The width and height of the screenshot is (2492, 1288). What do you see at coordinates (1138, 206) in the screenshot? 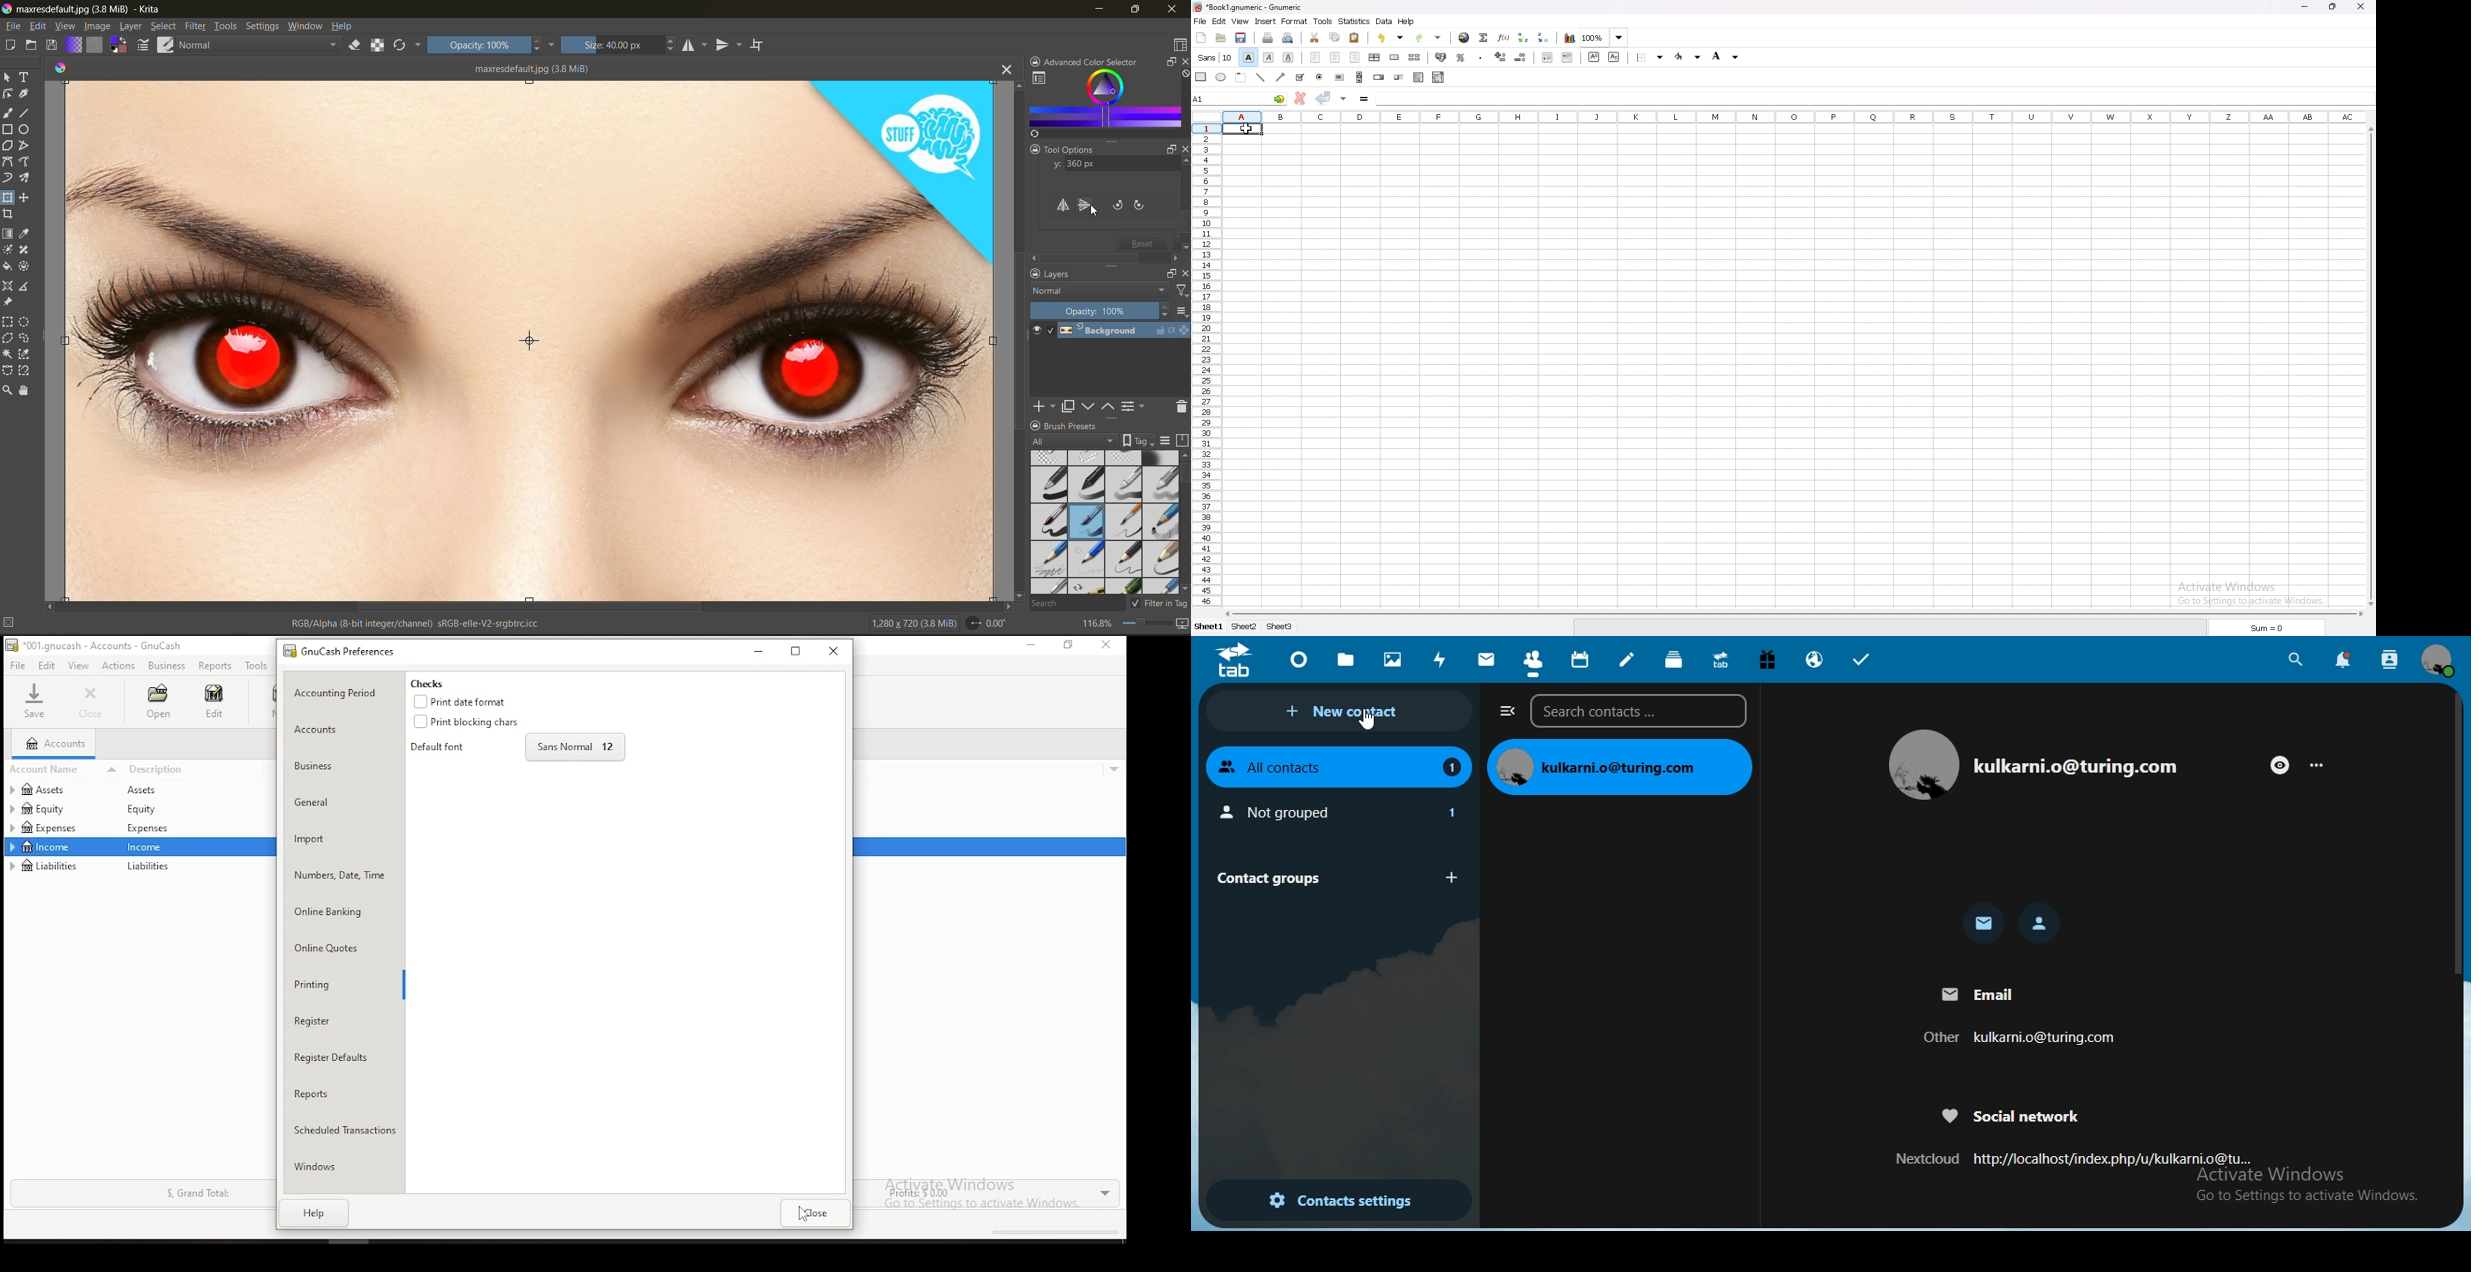
I see `rotate clockwise` at bounding box center [1138, 206].